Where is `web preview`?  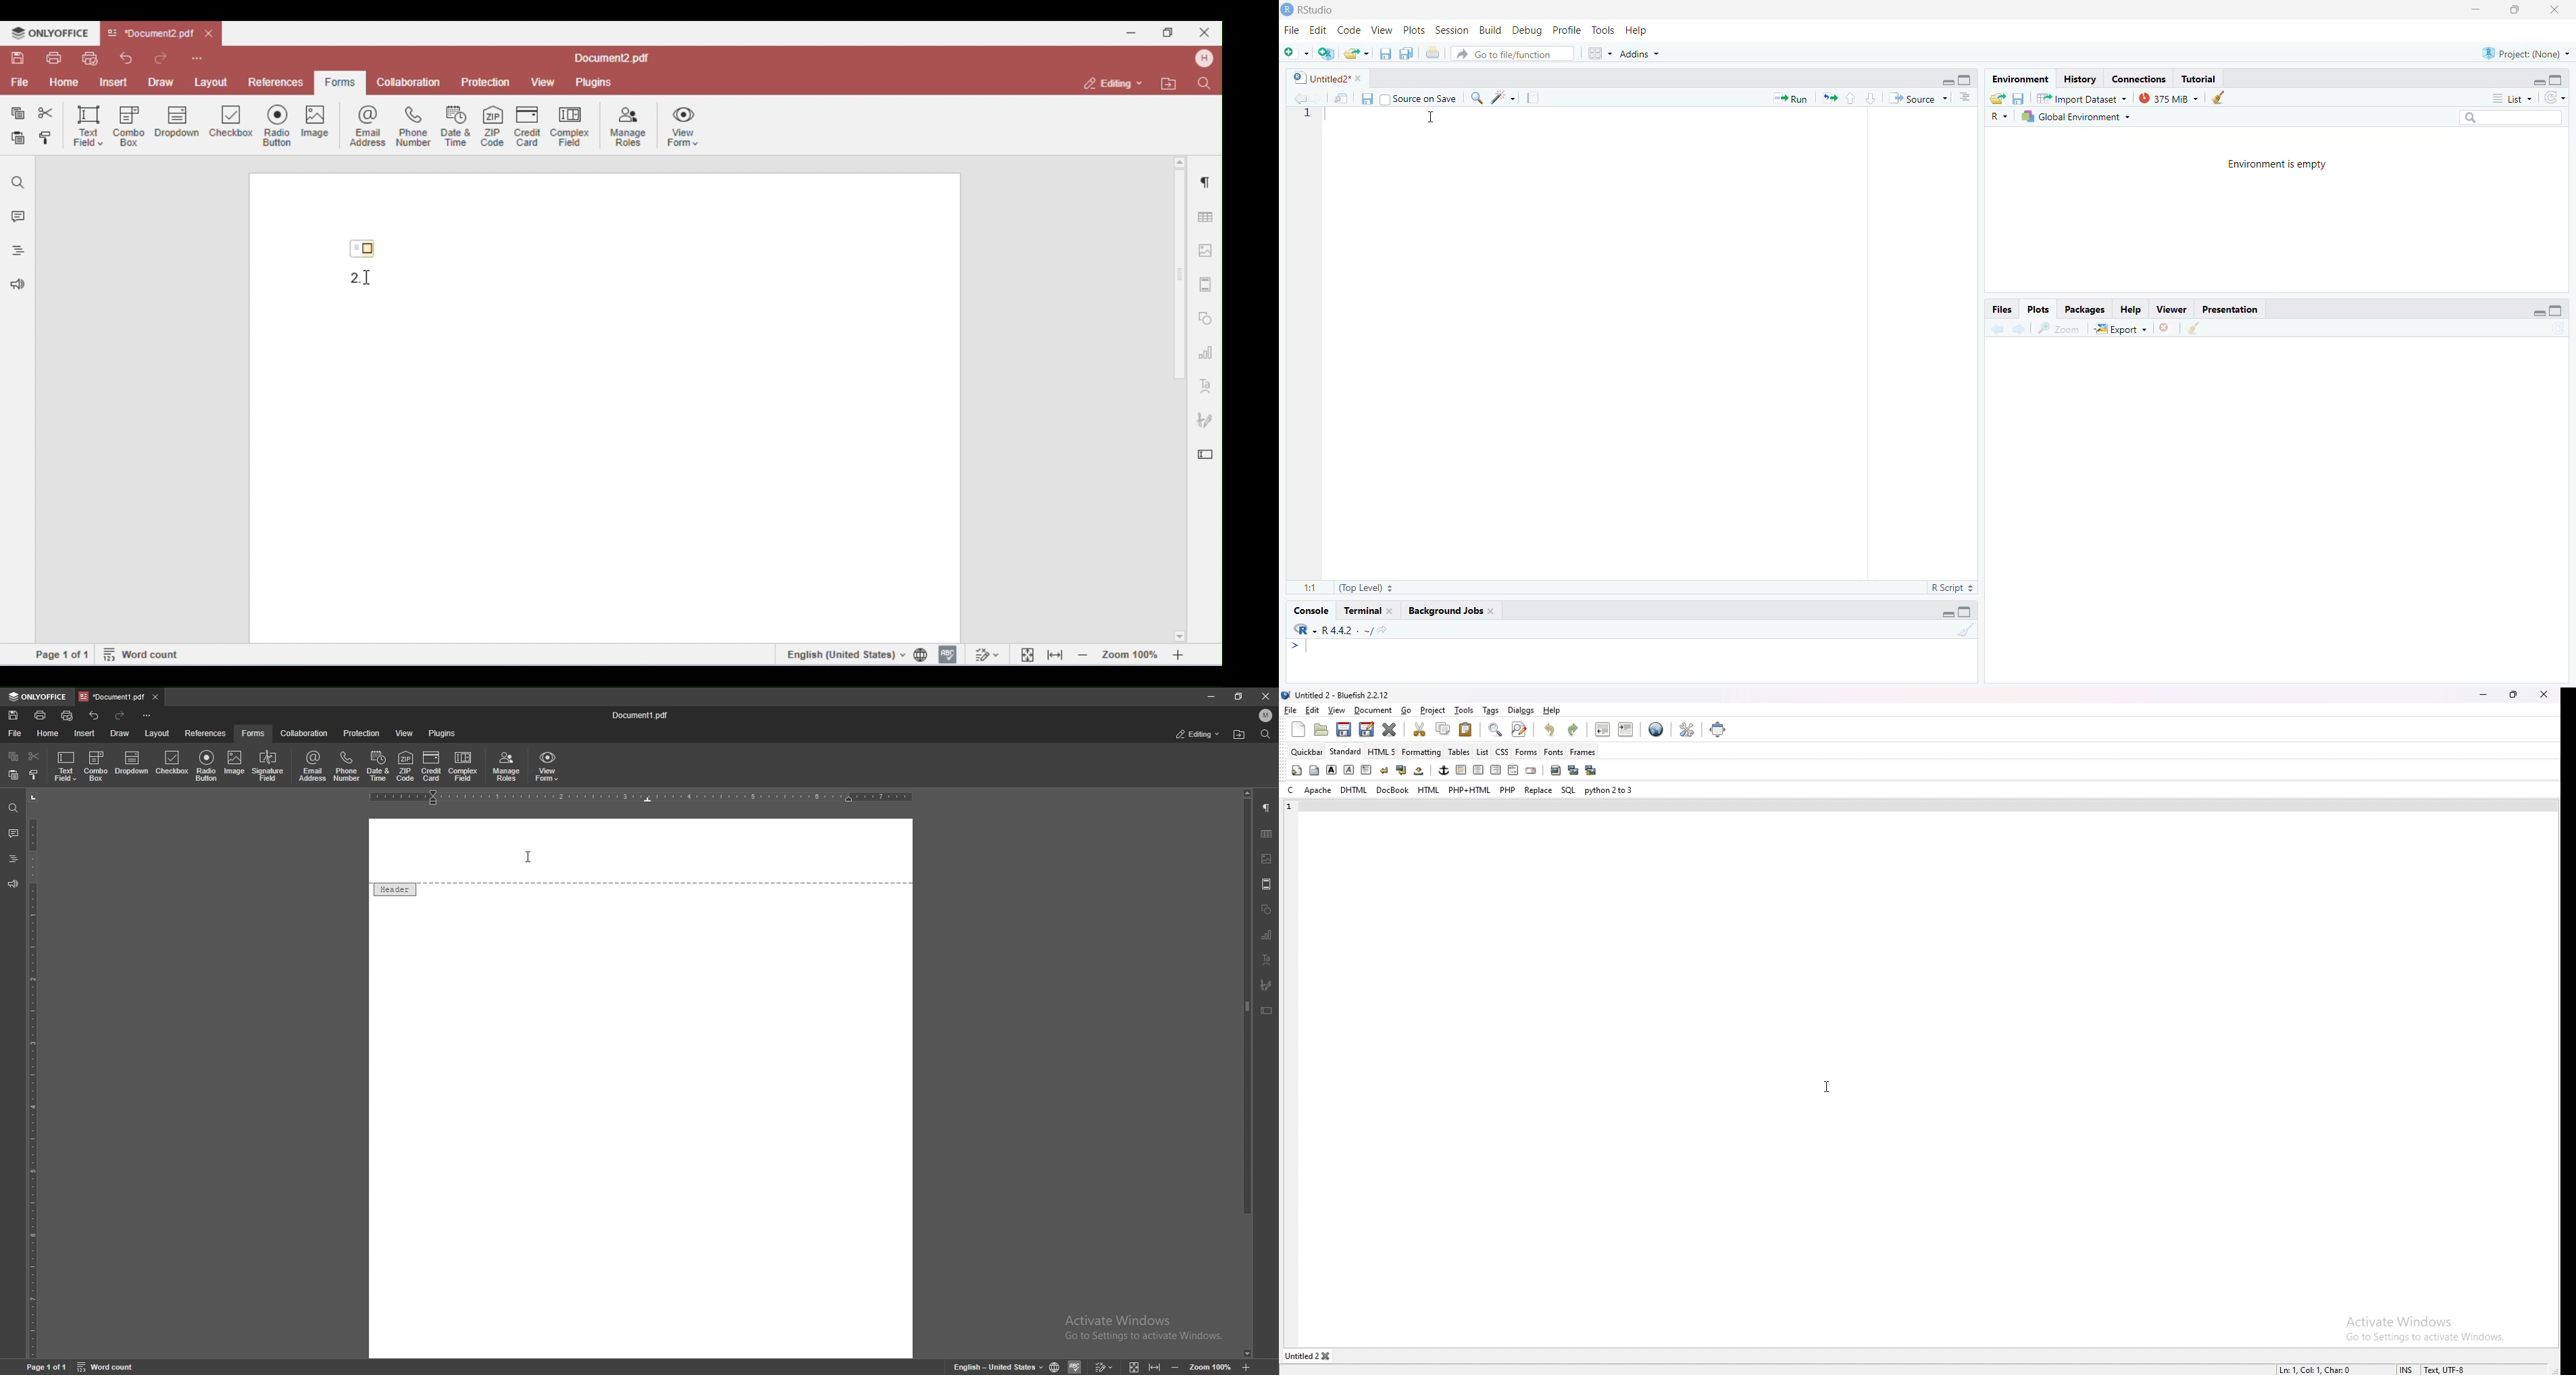 web preview is located at coordinates (1656, 730).